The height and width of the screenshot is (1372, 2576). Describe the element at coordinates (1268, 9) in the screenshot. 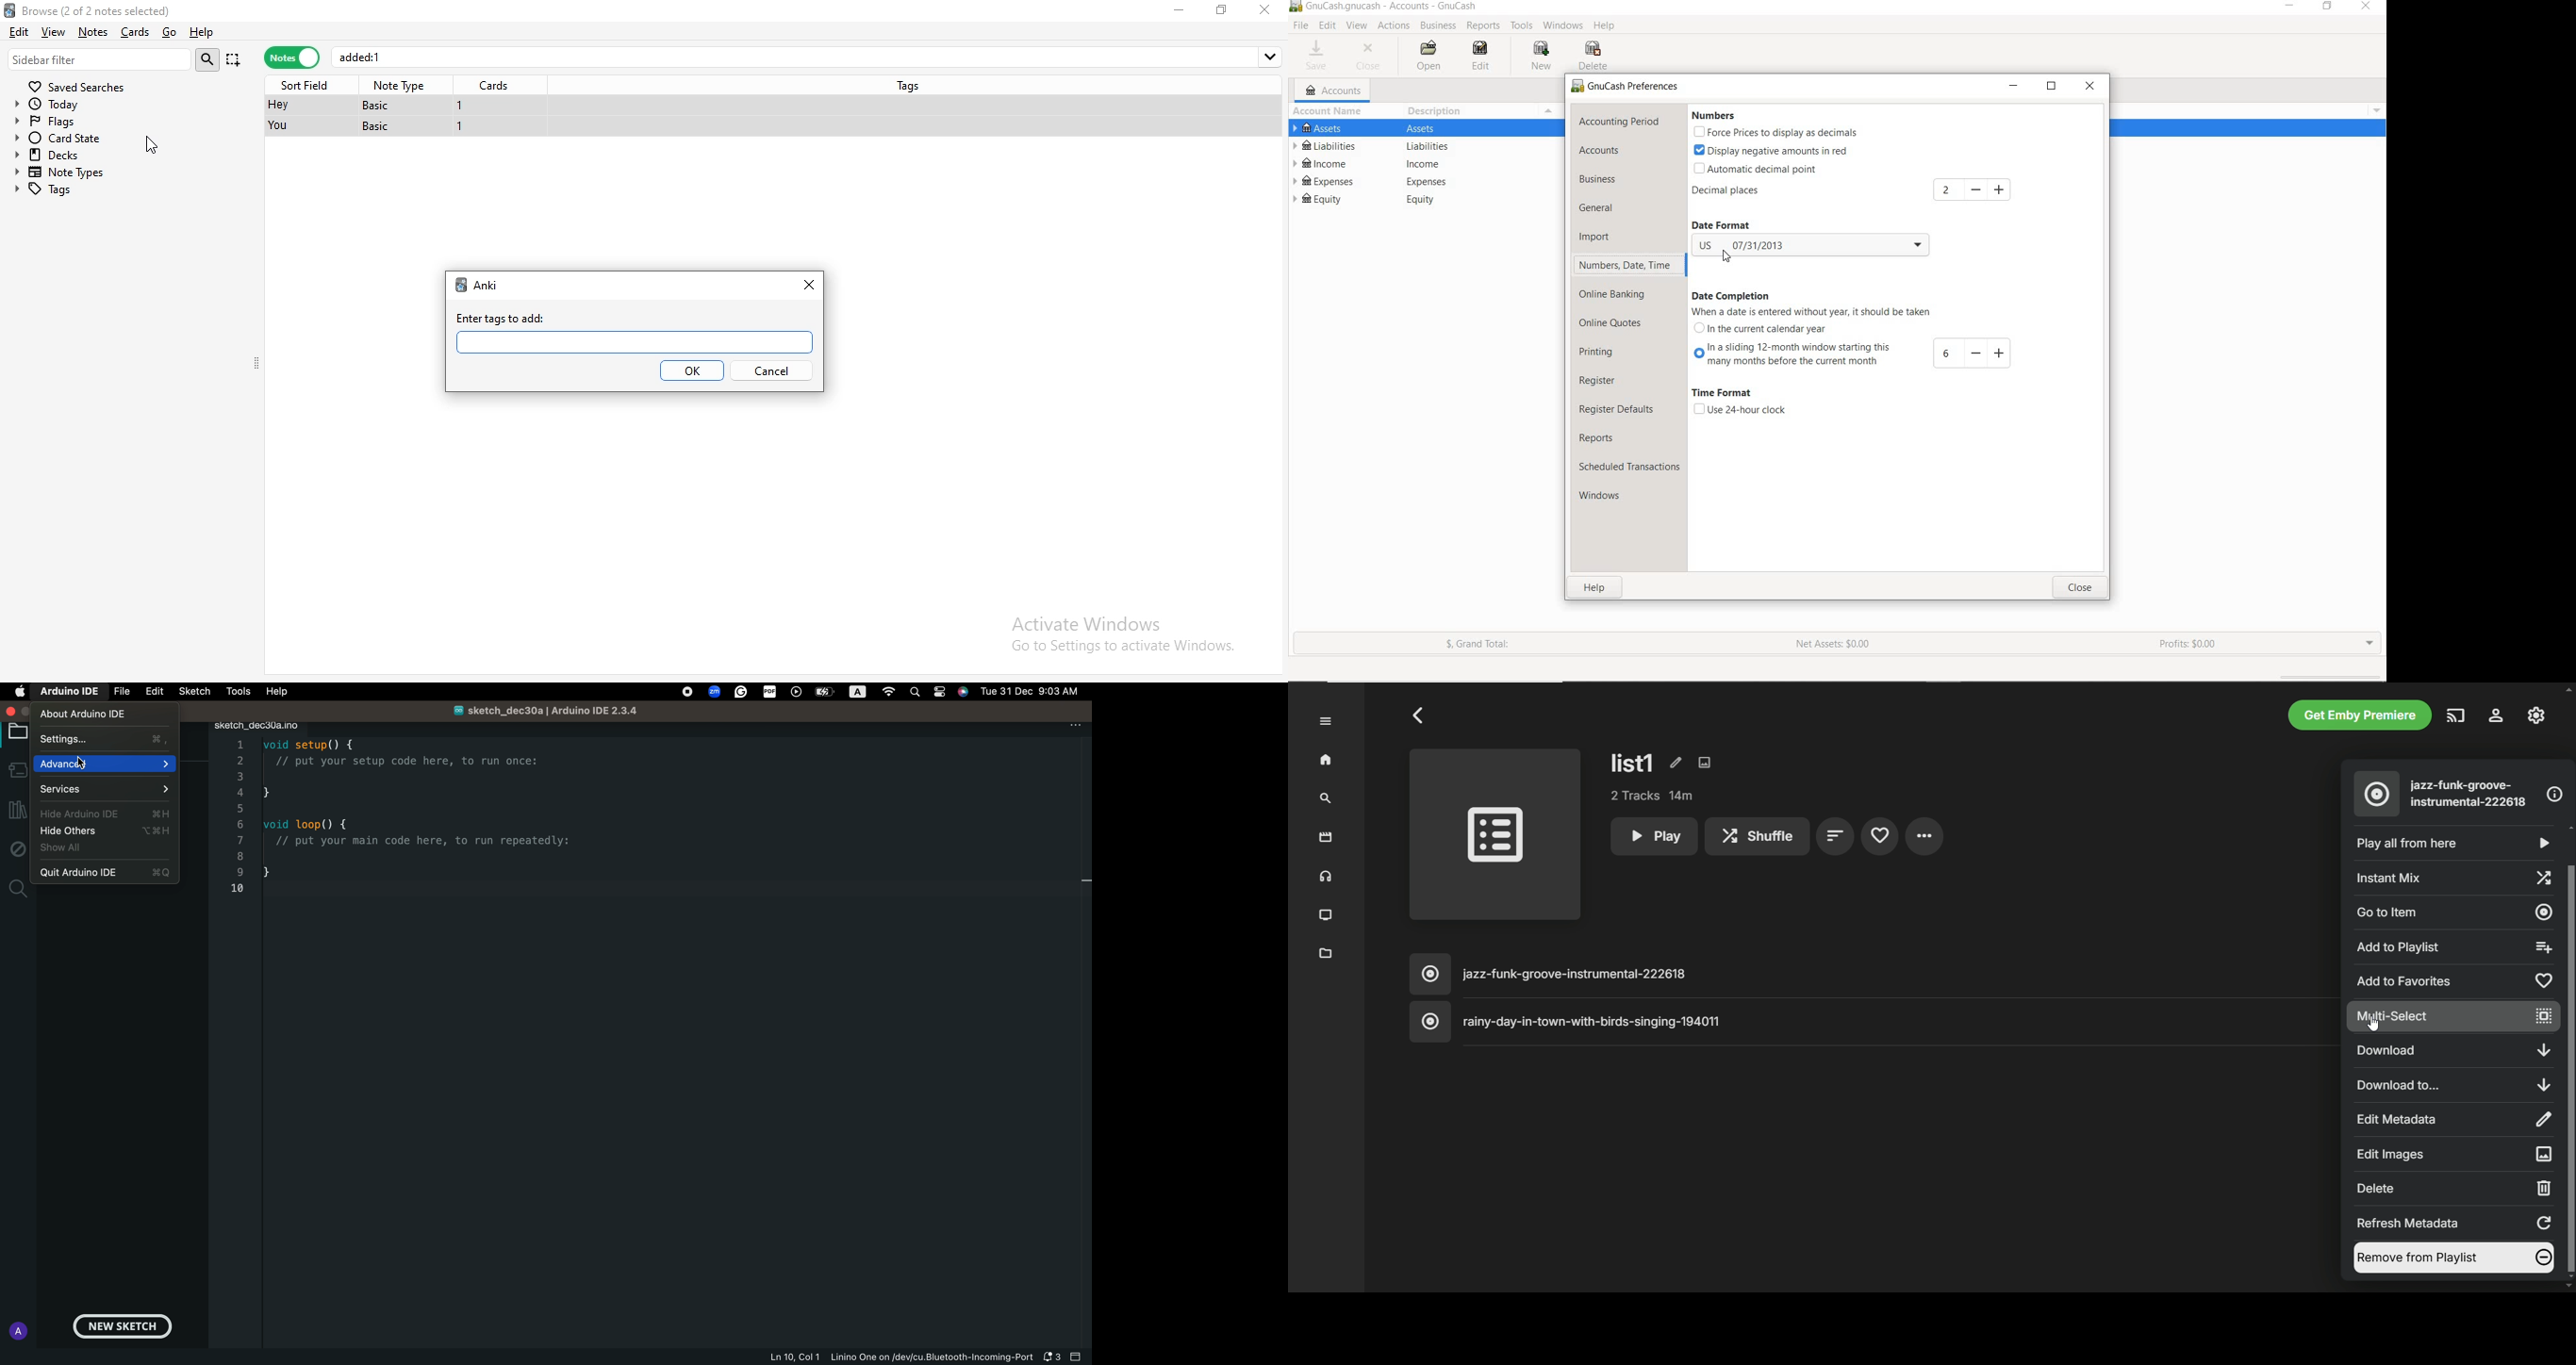

I see `close` at that location.